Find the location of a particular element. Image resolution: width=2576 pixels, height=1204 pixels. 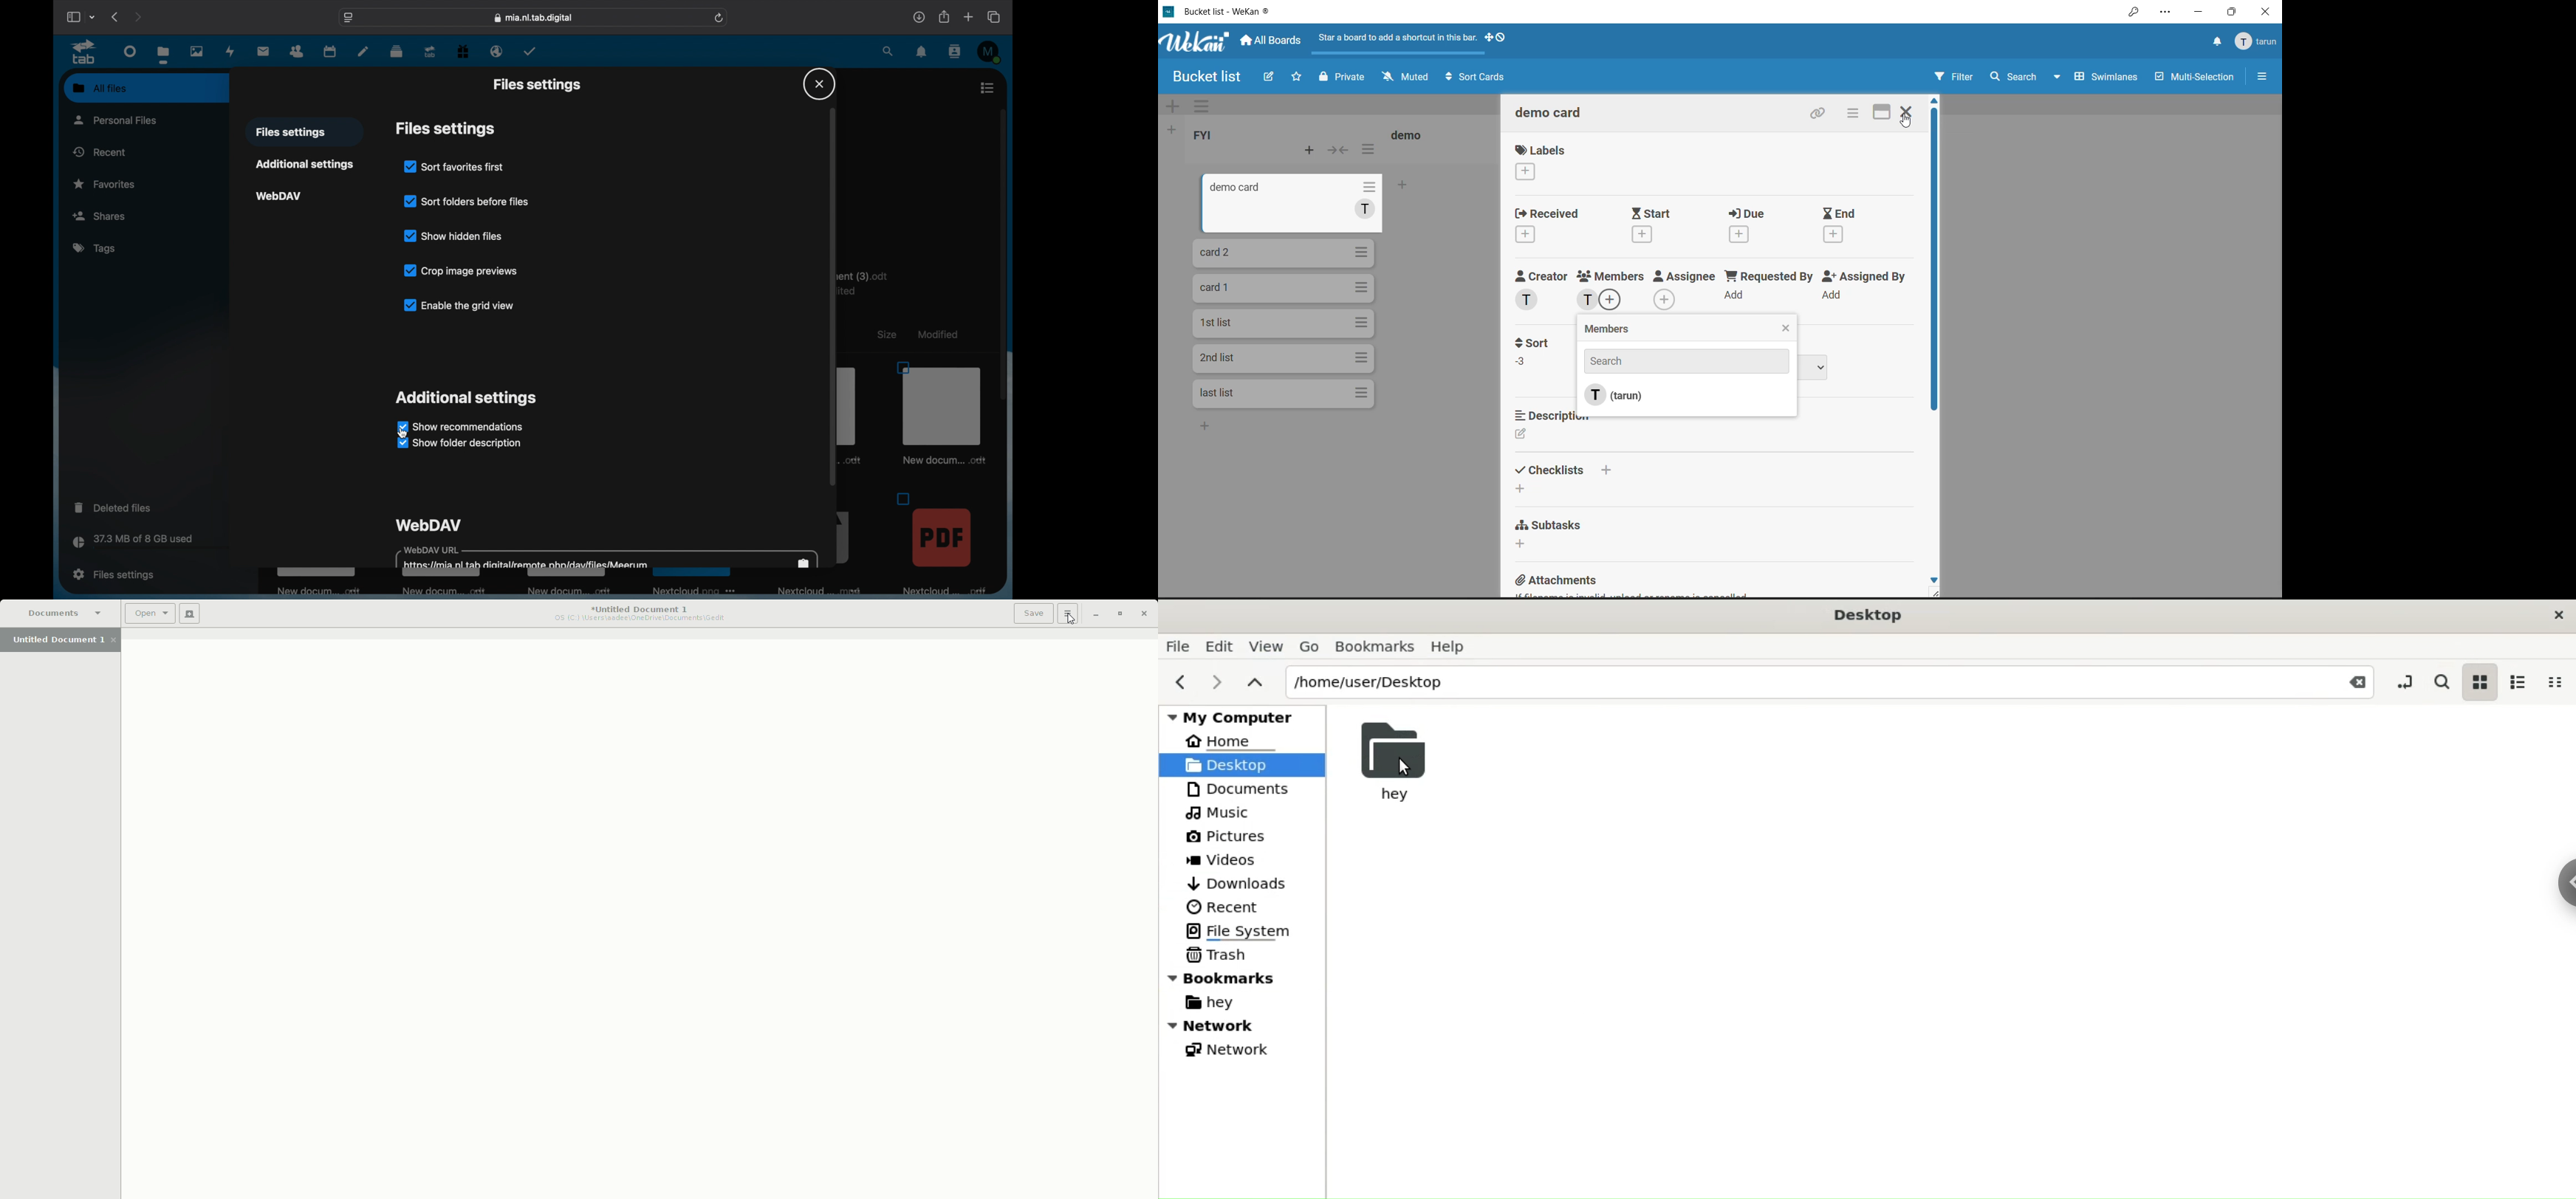

File System is located at coordinates (1239, 932).